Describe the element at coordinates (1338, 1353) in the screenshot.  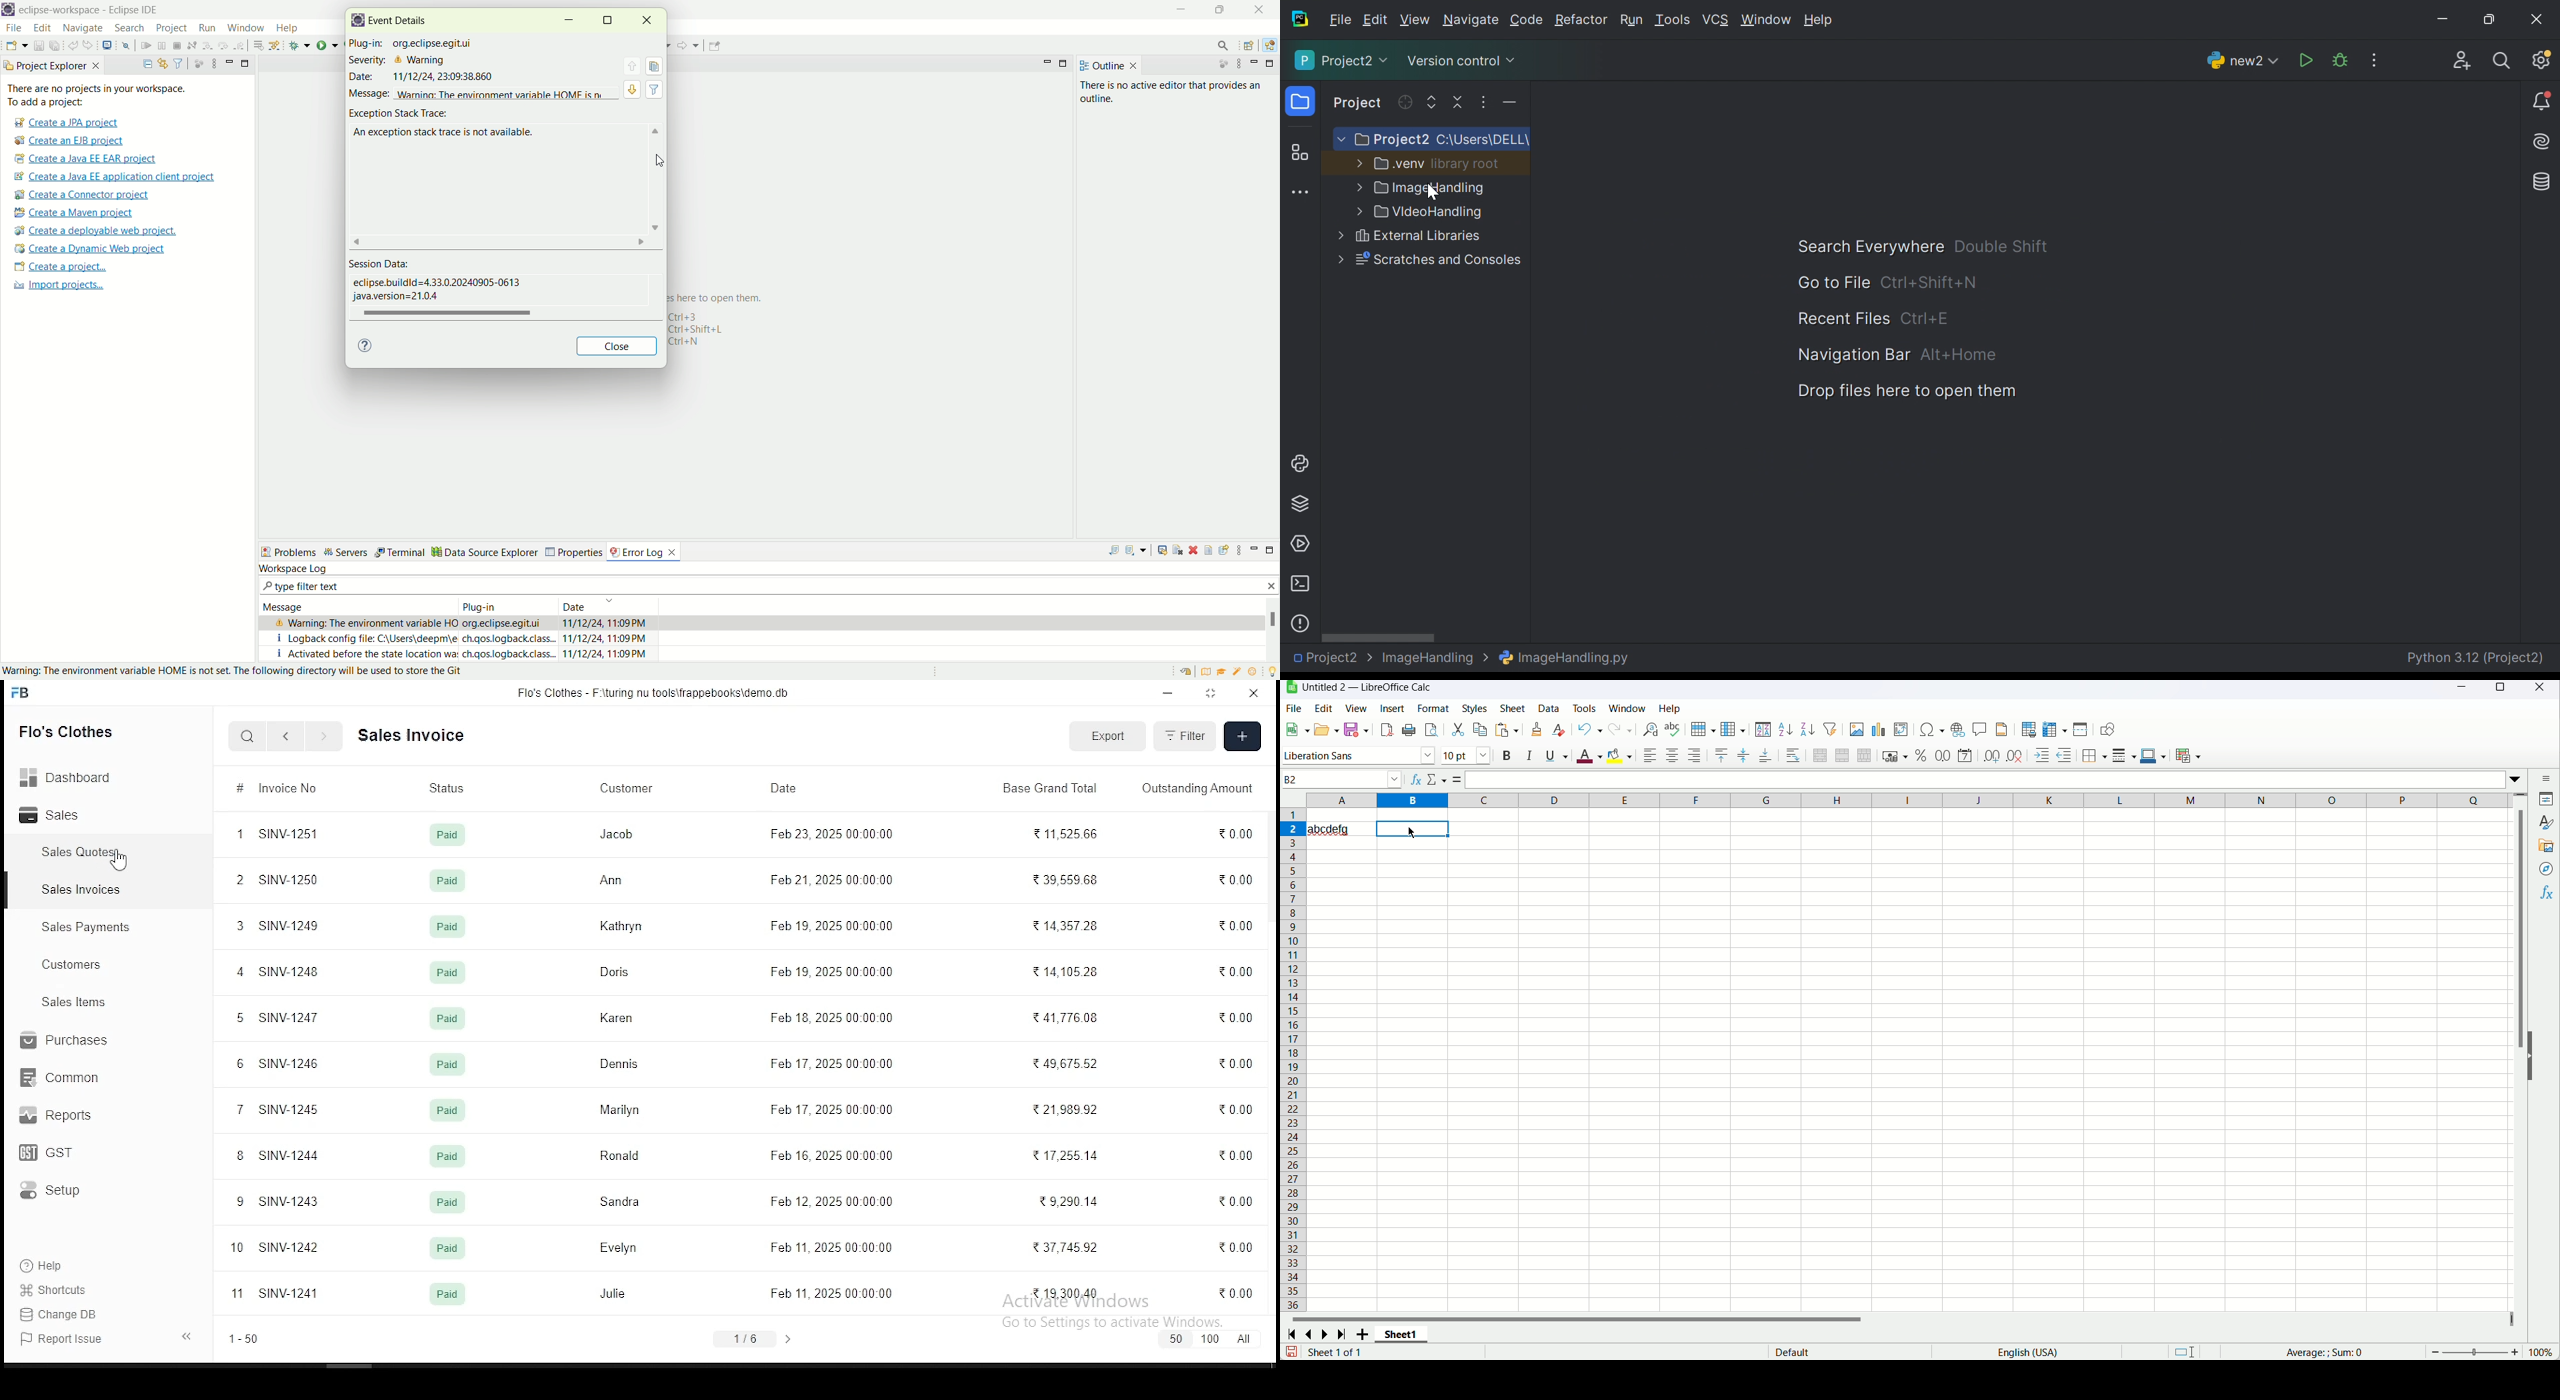
I see `sheet 1 of 1` at that location.